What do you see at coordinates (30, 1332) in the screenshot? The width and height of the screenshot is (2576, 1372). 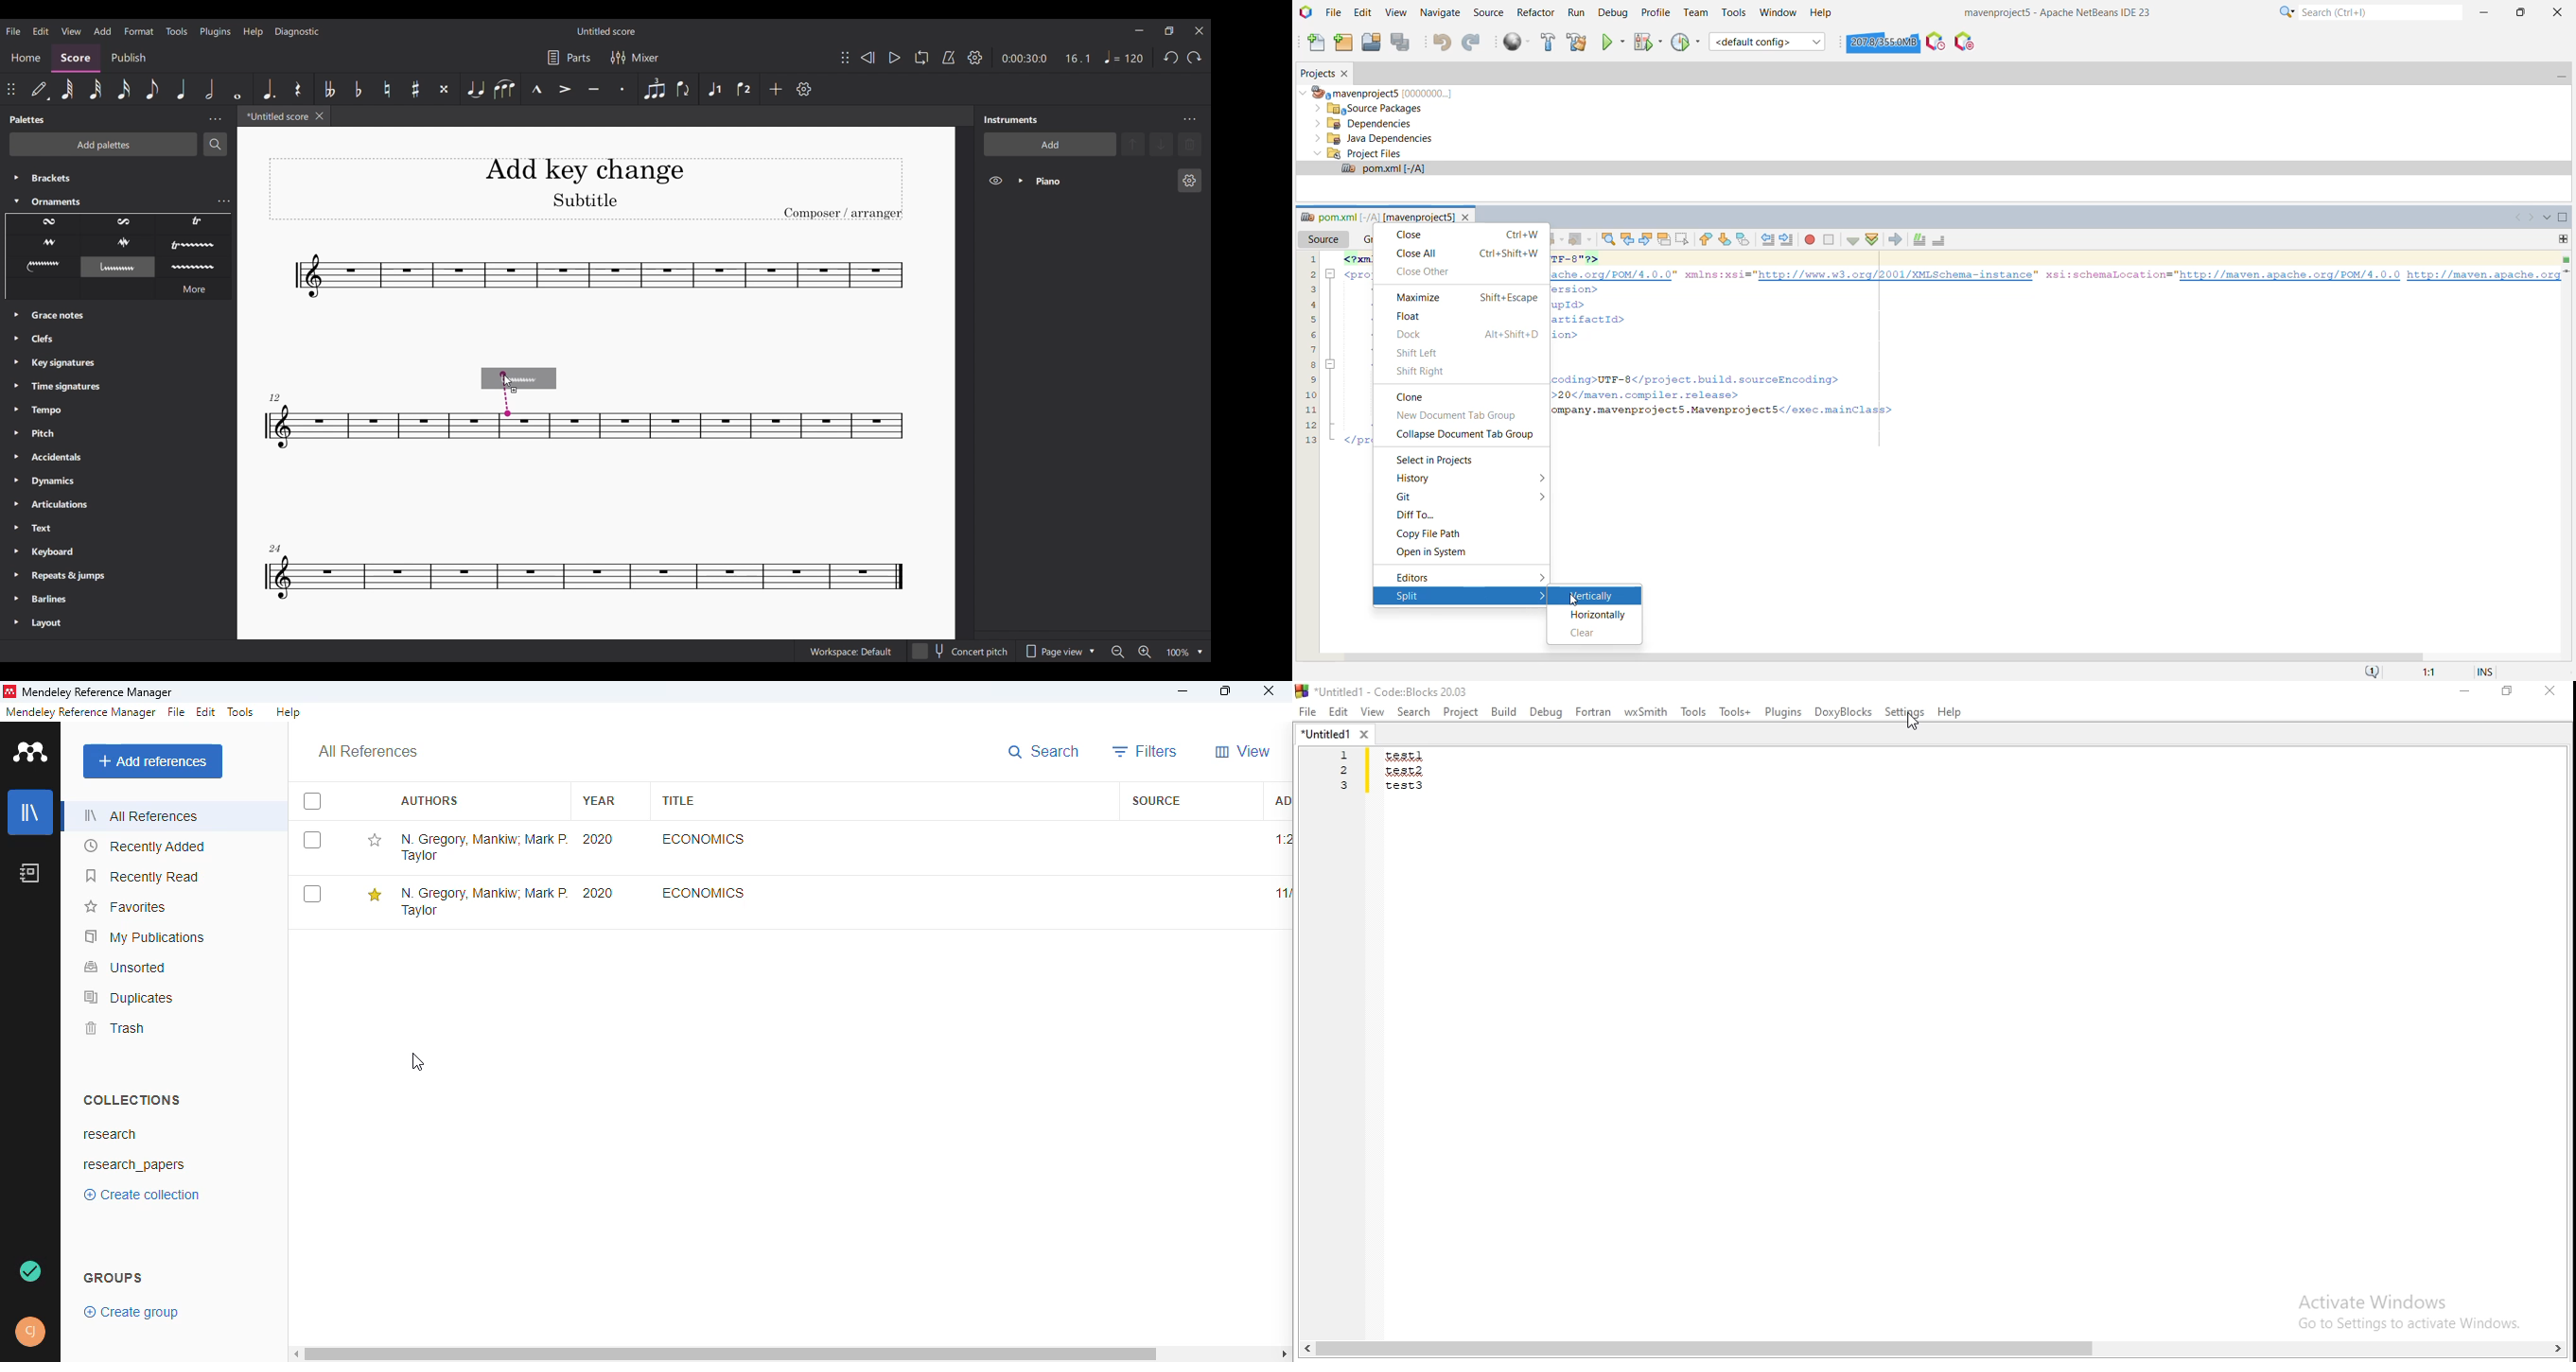 I see `profile` at bounding box center [30, 1332].